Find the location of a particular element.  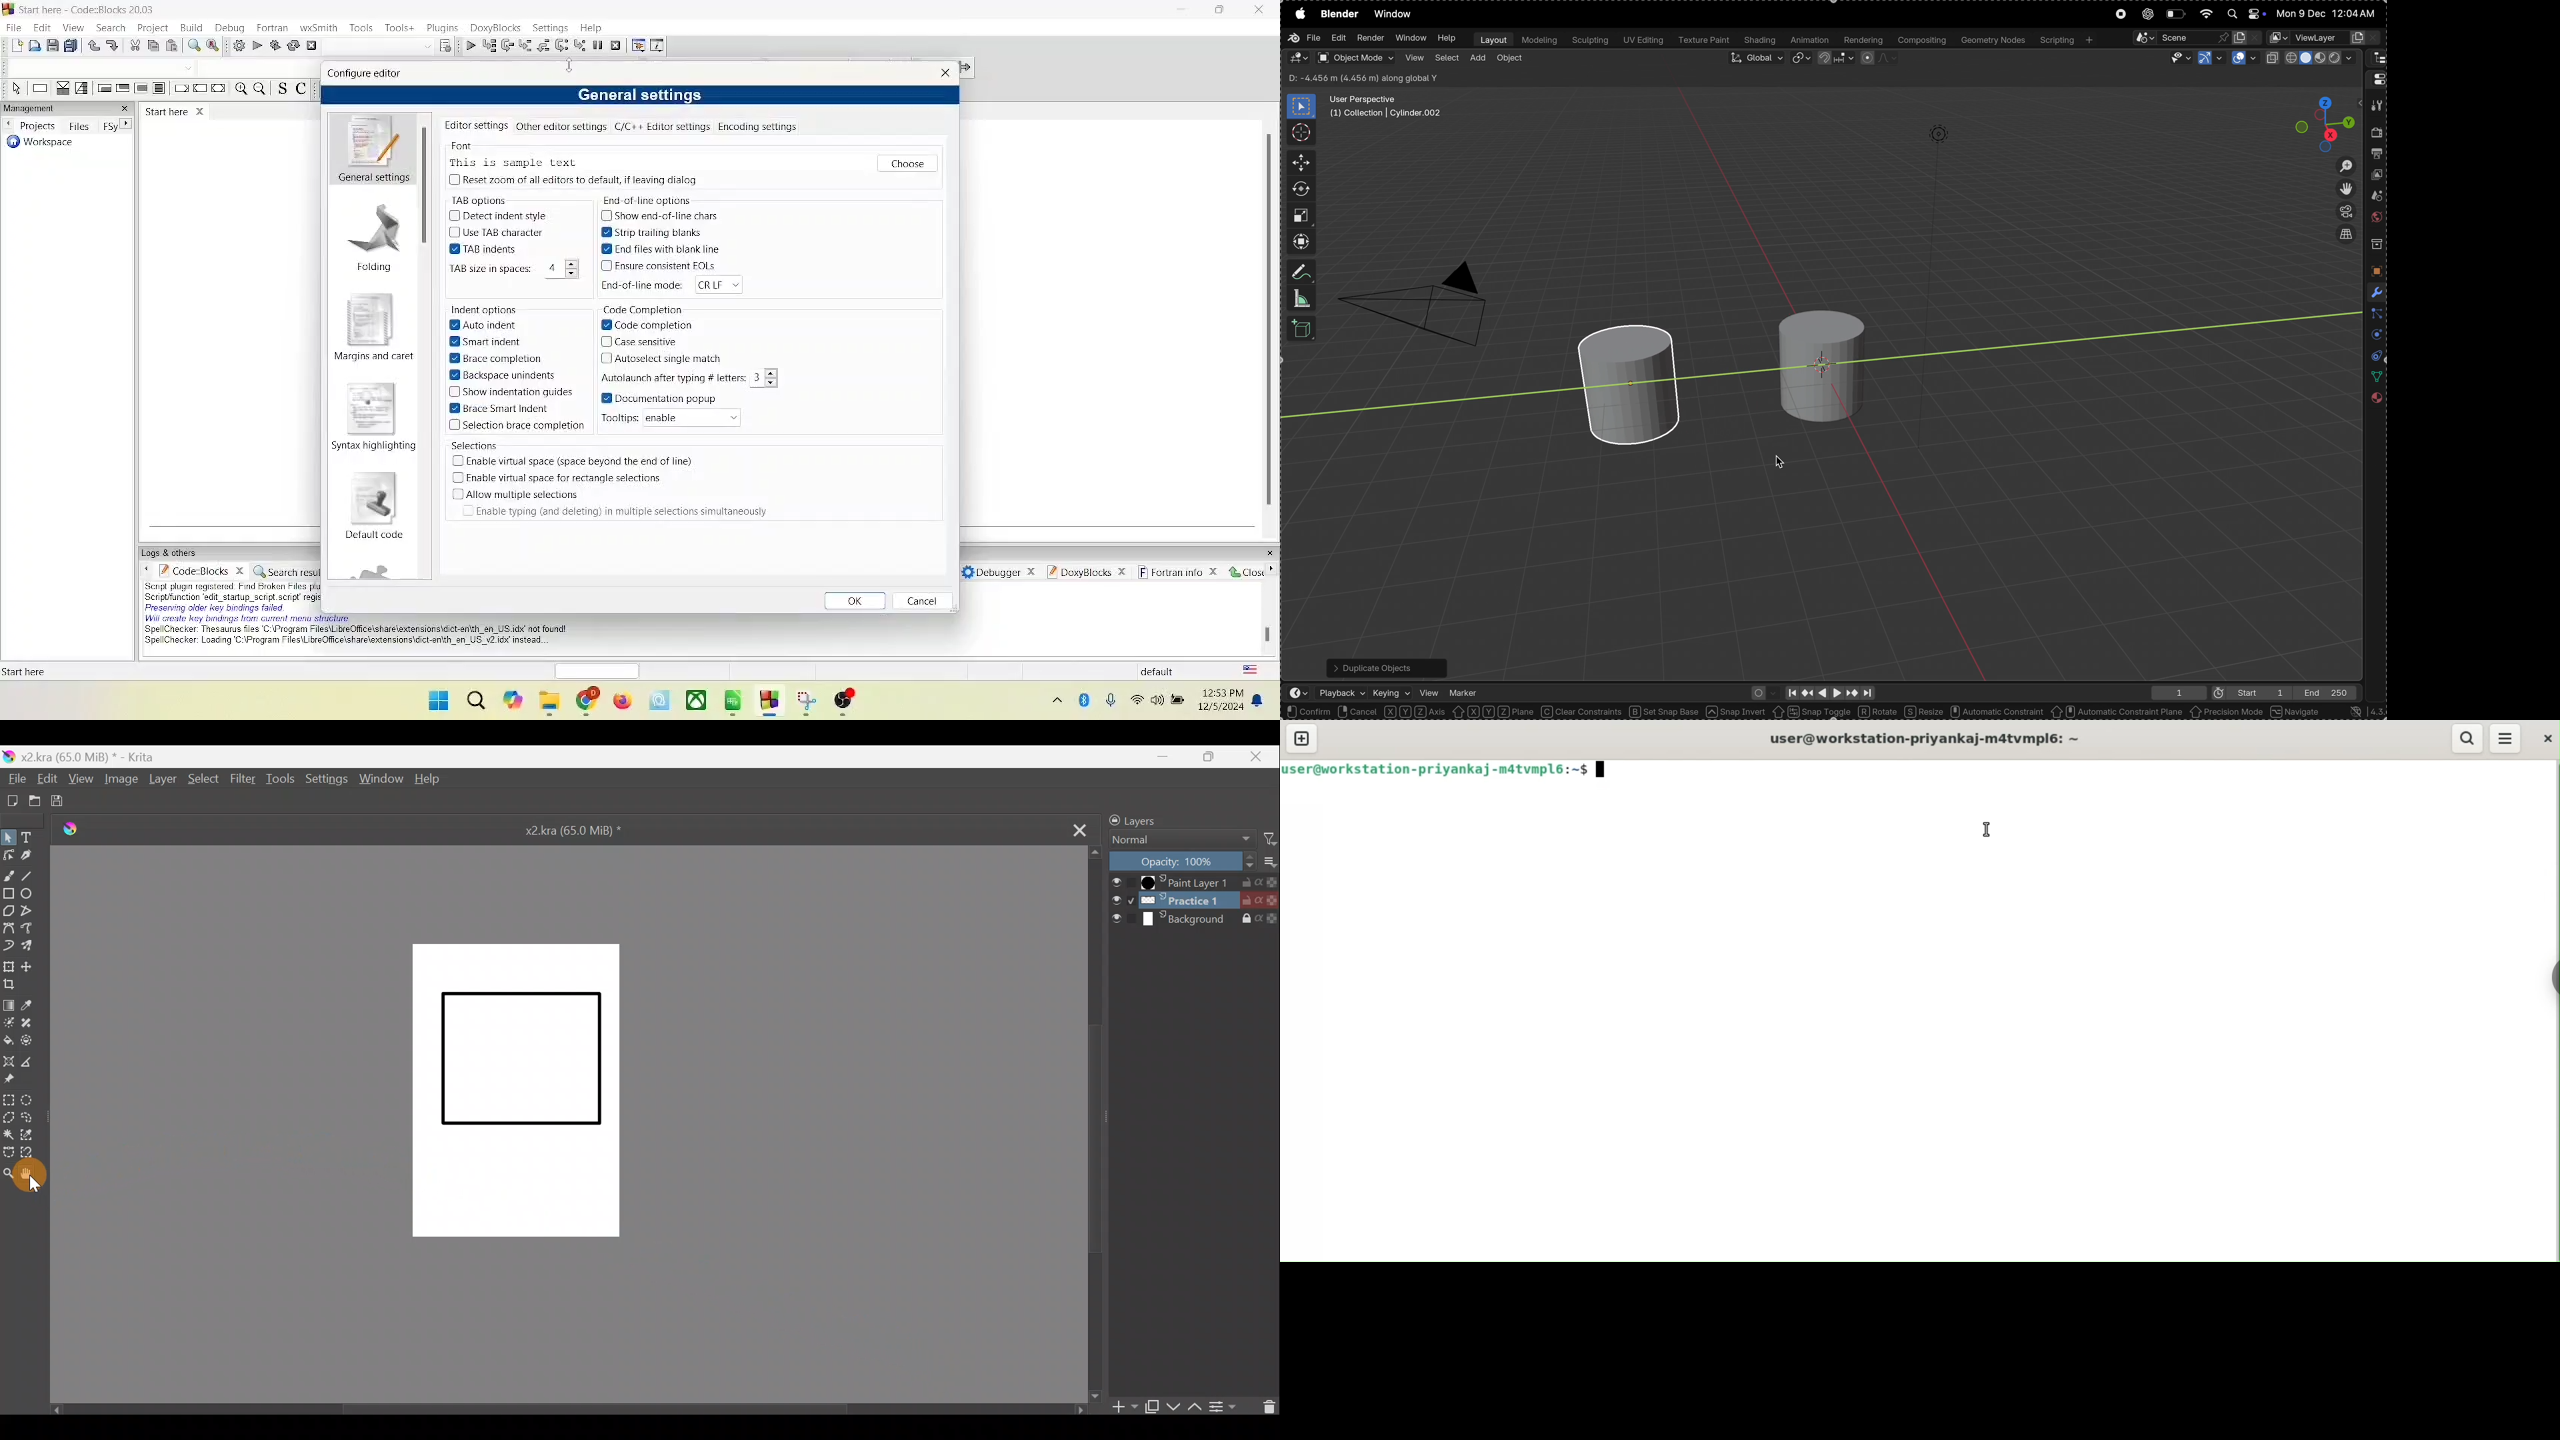

View is located at coordinates (79, 779).